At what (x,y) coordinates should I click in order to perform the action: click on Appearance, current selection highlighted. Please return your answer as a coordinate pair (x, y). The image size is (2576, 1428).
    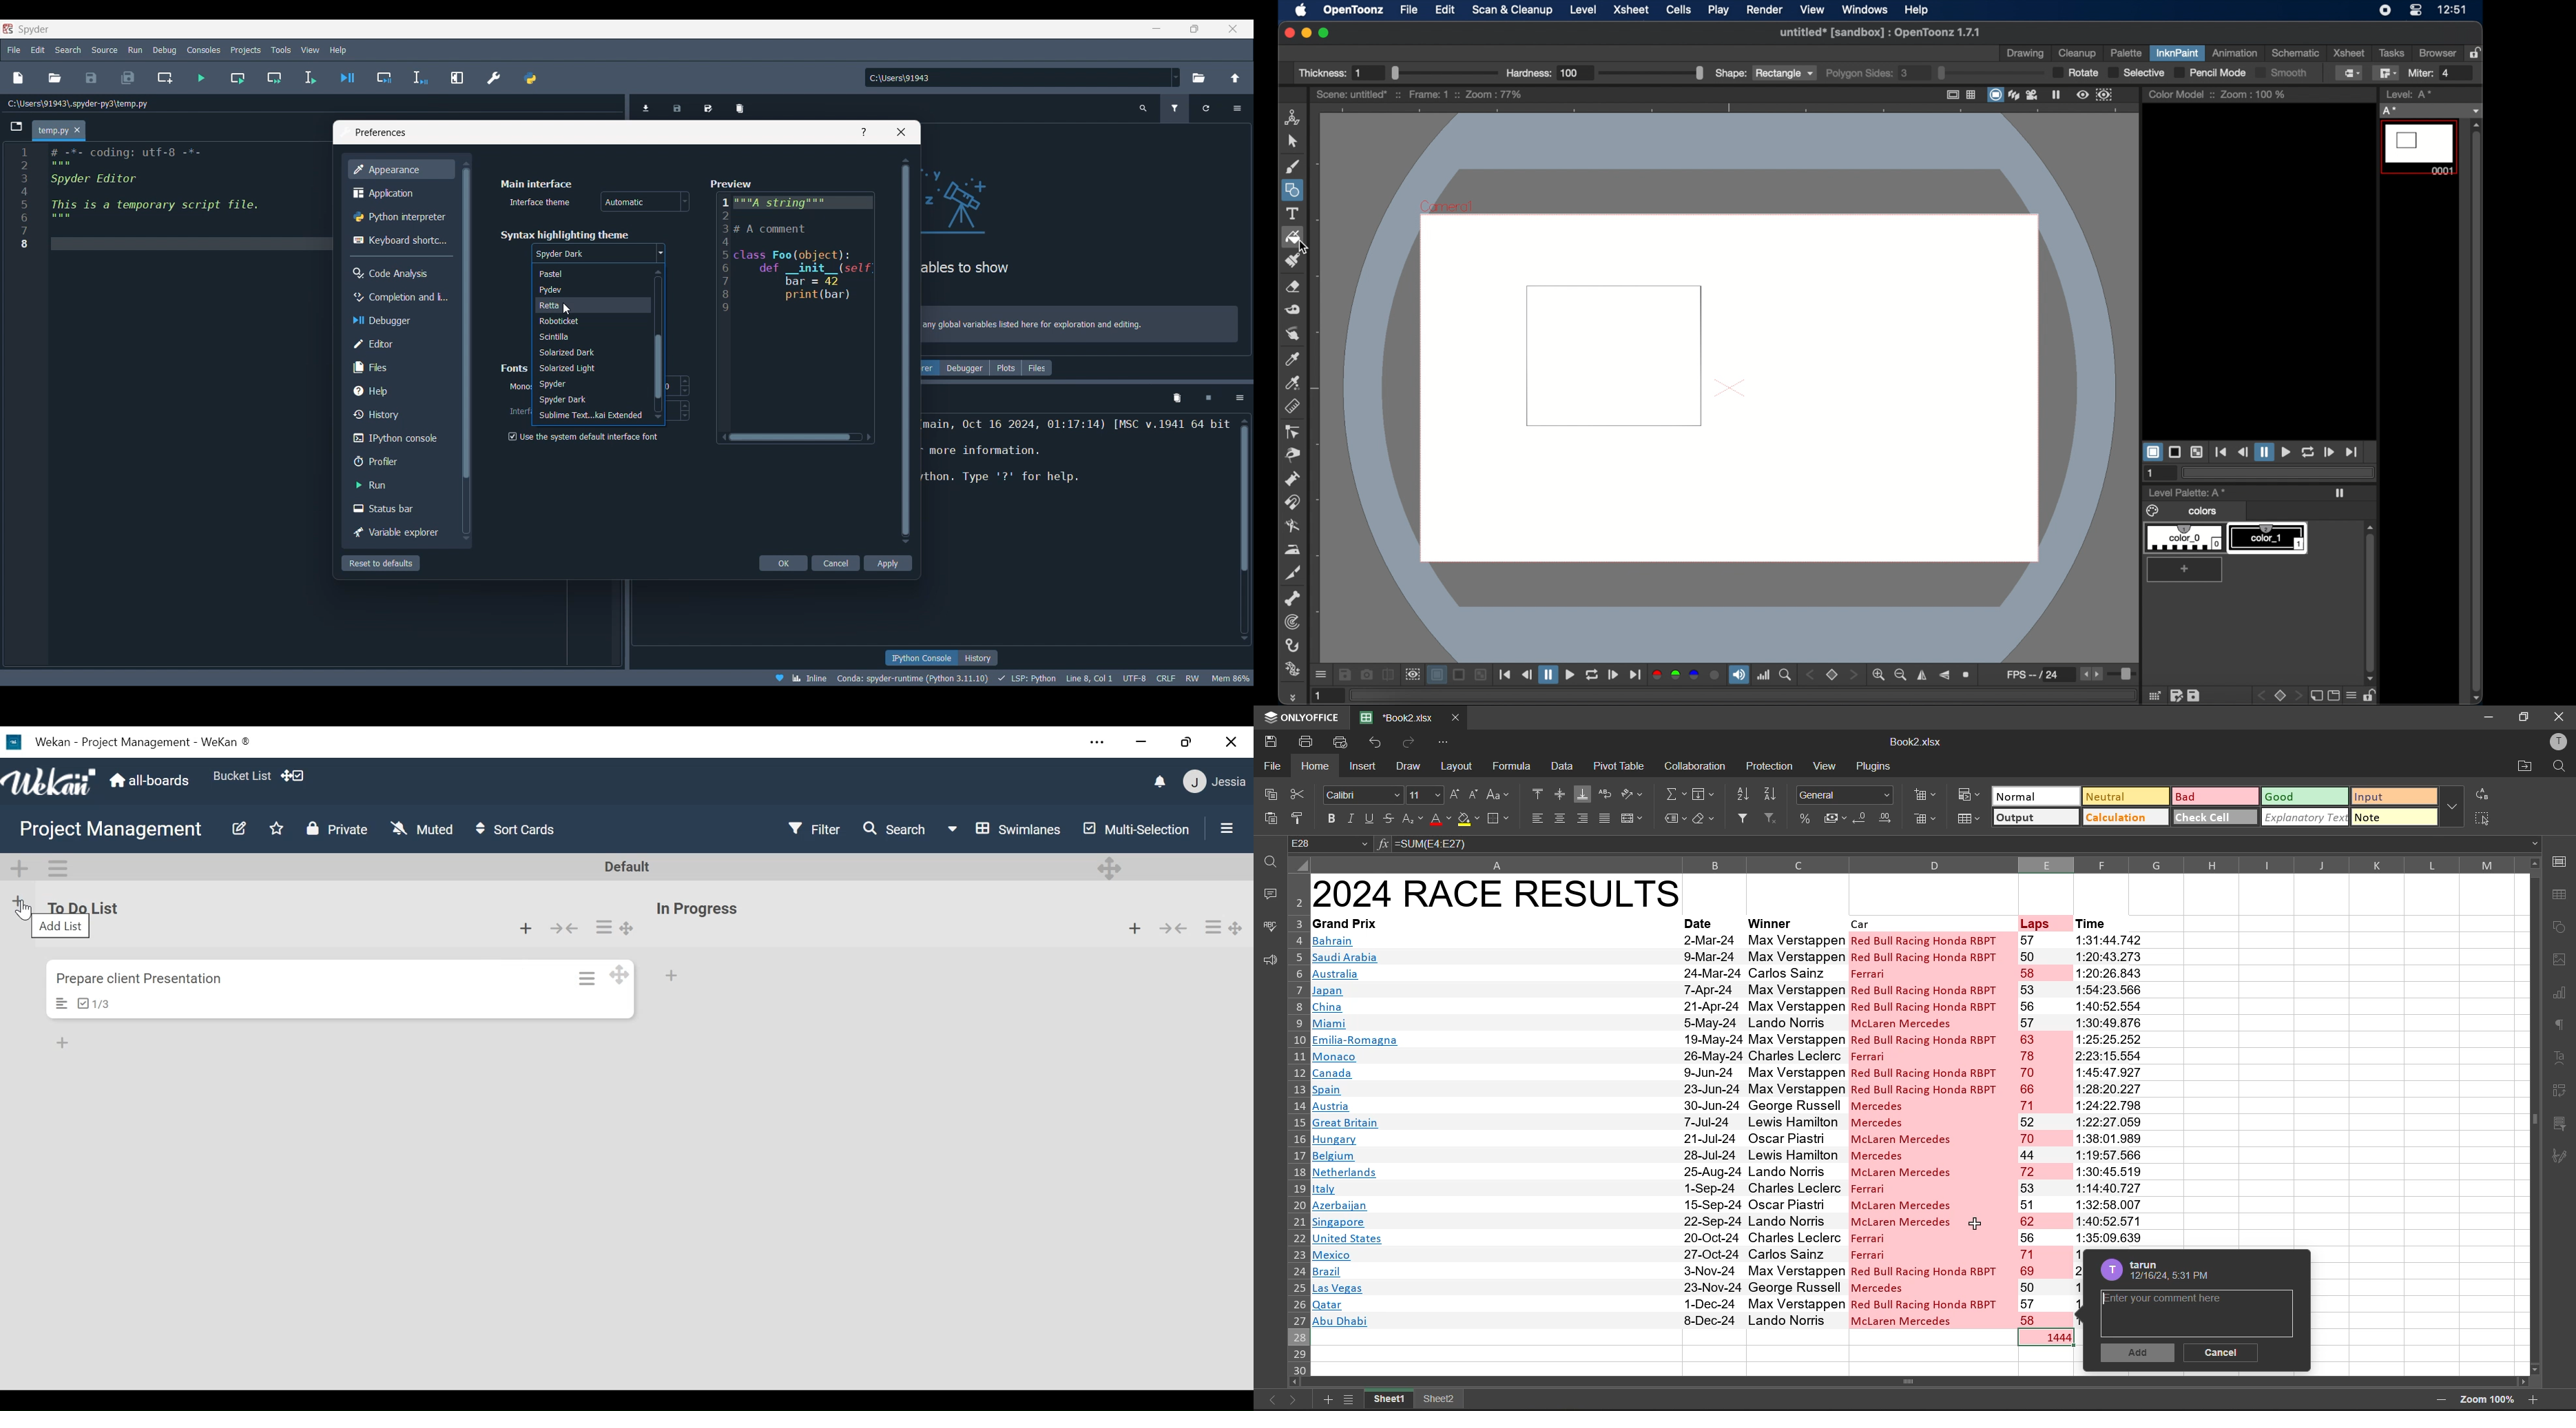
    Looking at the image, I should click on (400, 169).